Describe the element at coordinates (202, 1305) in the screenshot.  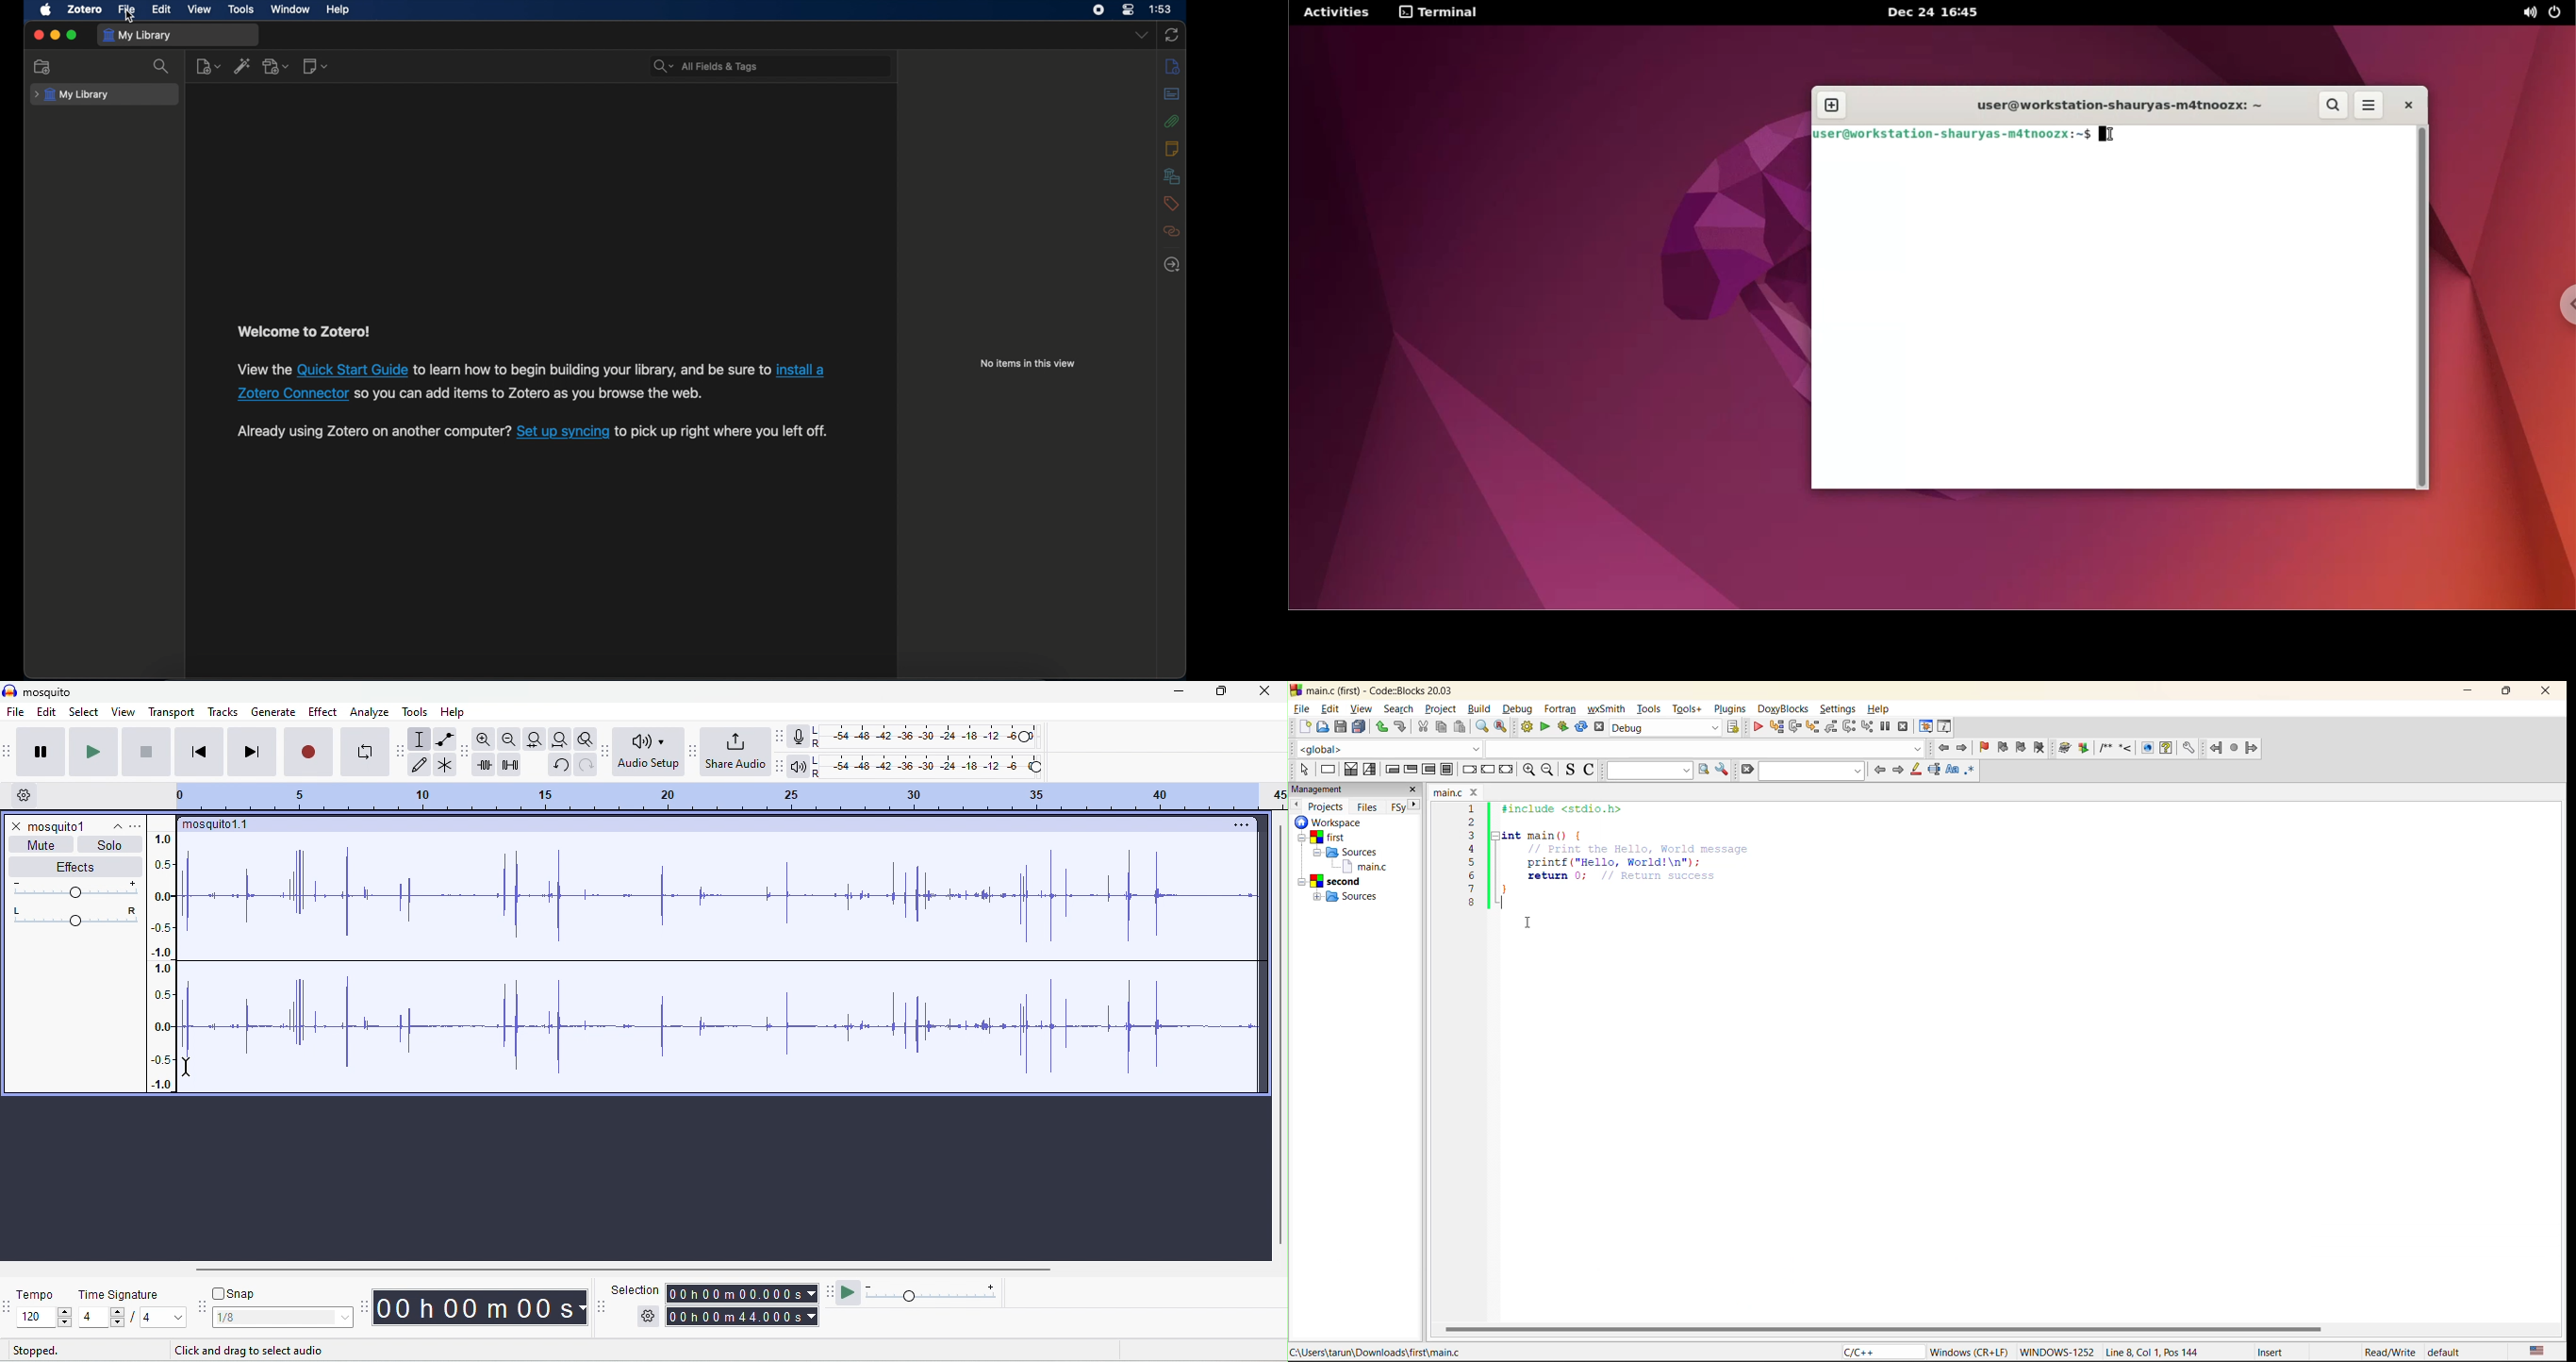
I see `snapping tool` at that location.